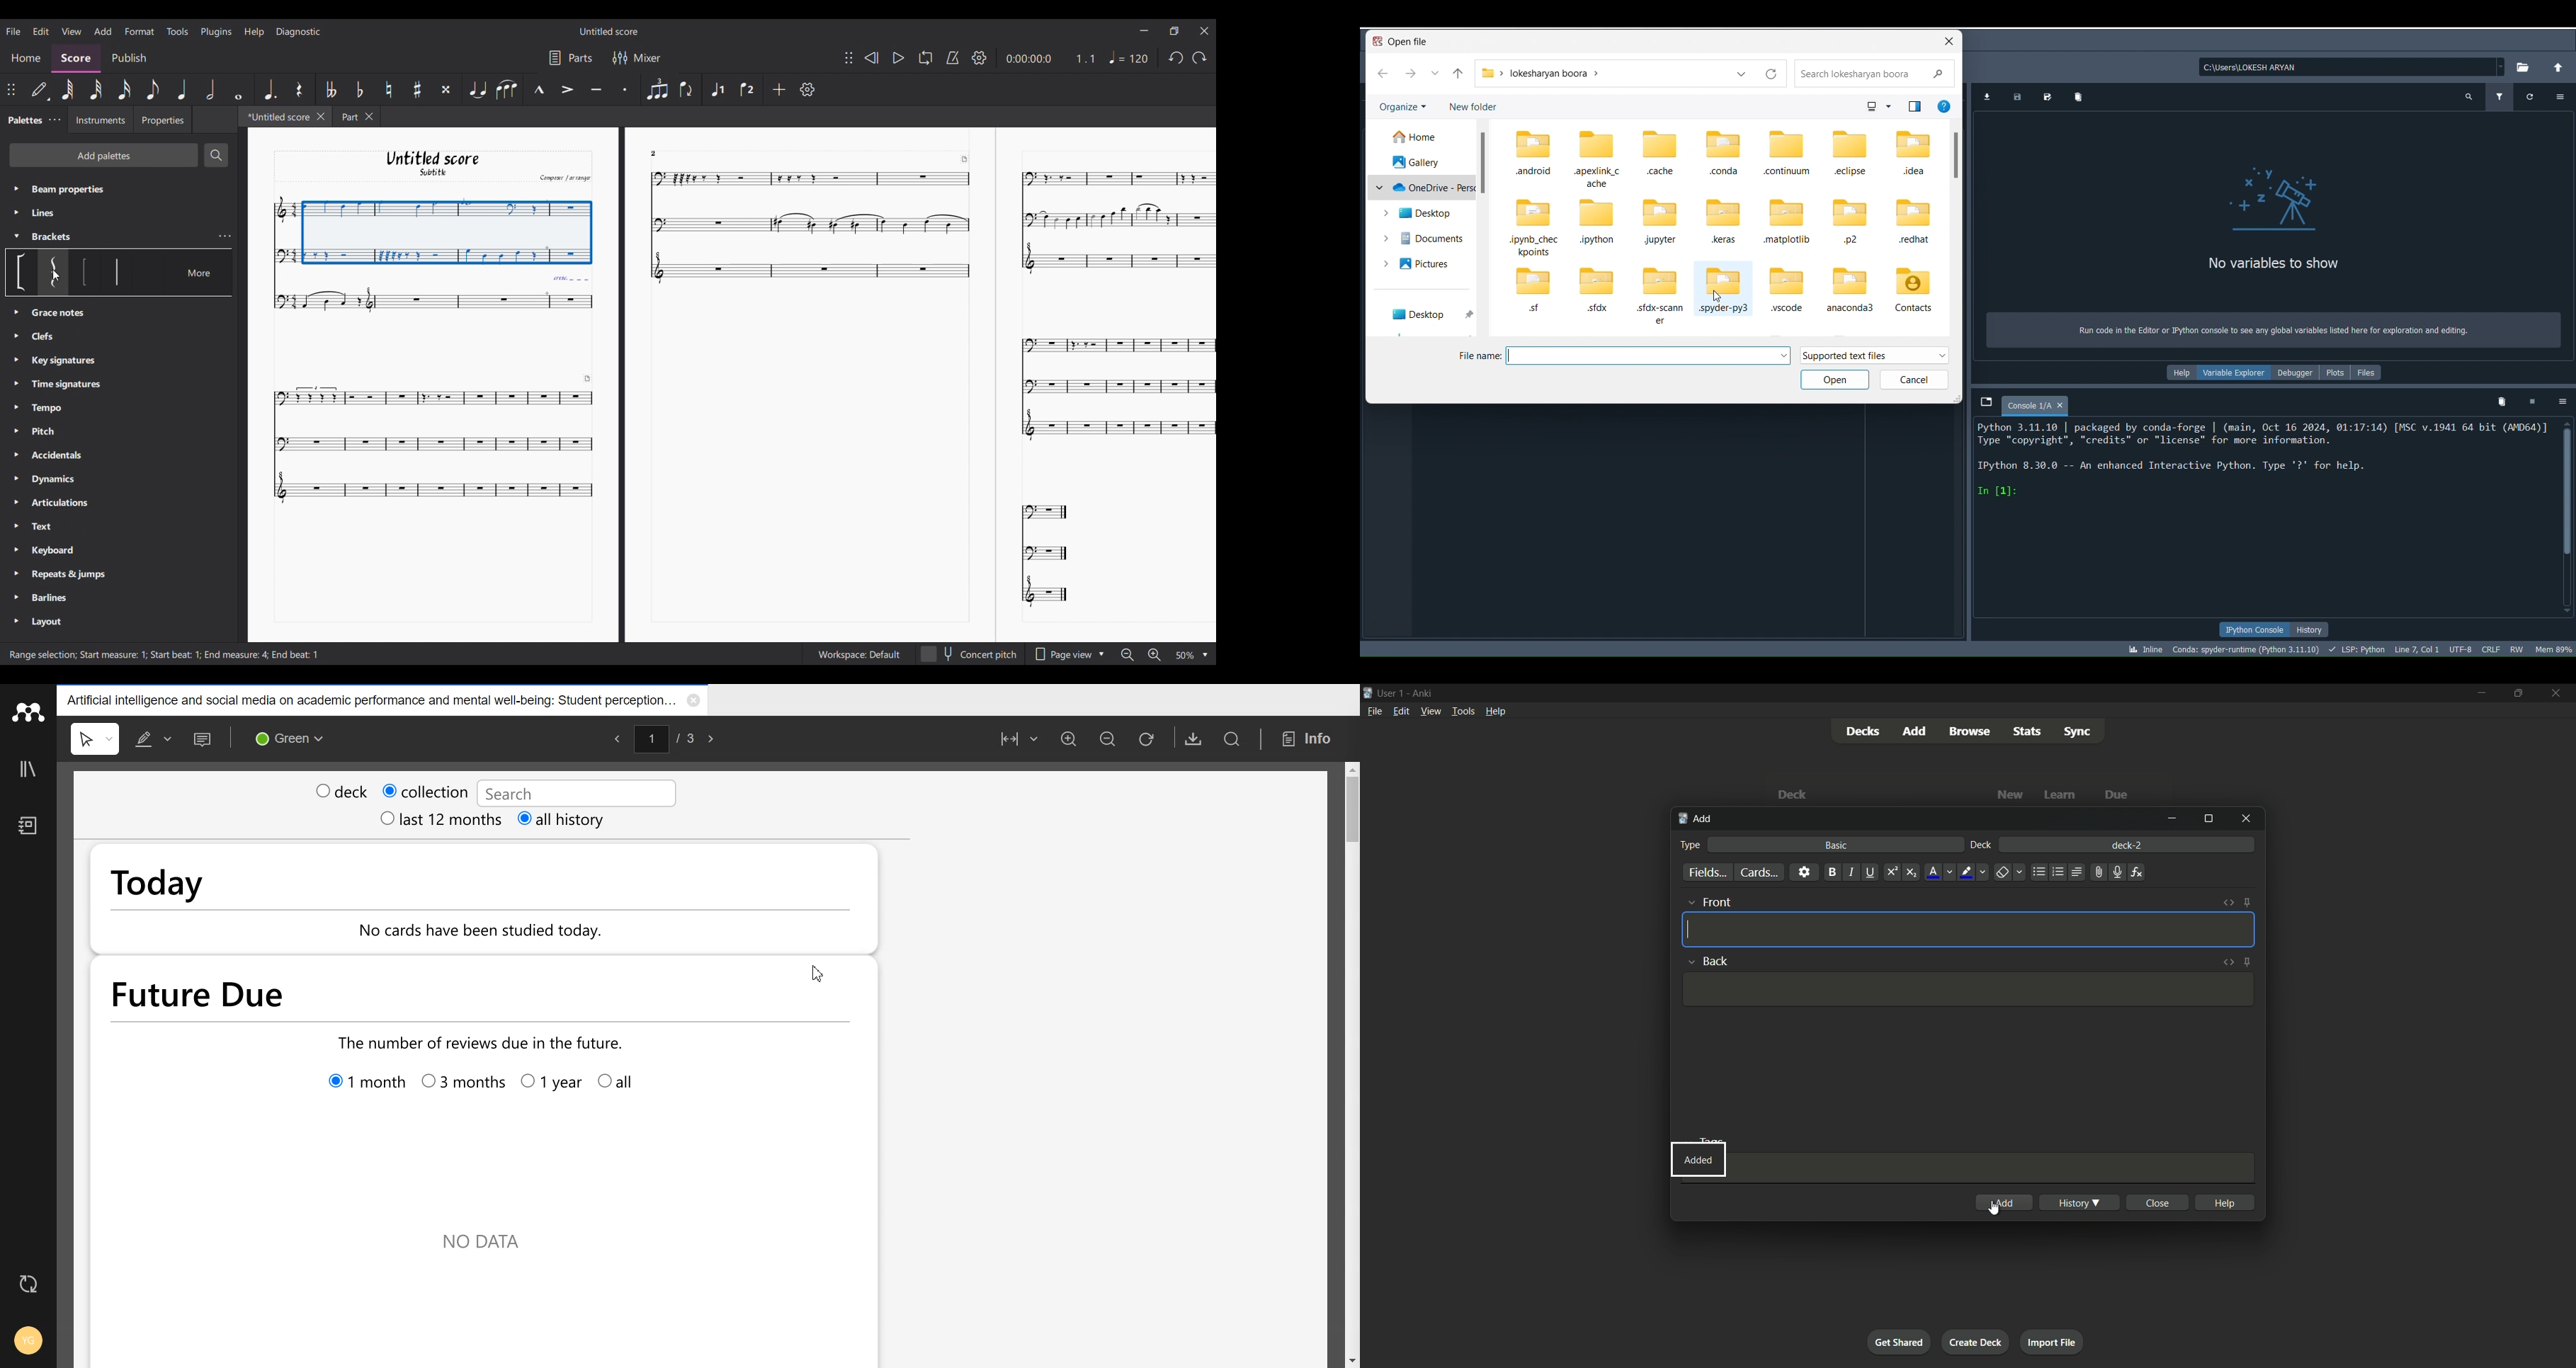 The width and height of the screenshot is (2576, 1372). What do you see at coordinates (1373, 711) in the screenshot?
I see `file menu` at bounding box center [1373, 711].